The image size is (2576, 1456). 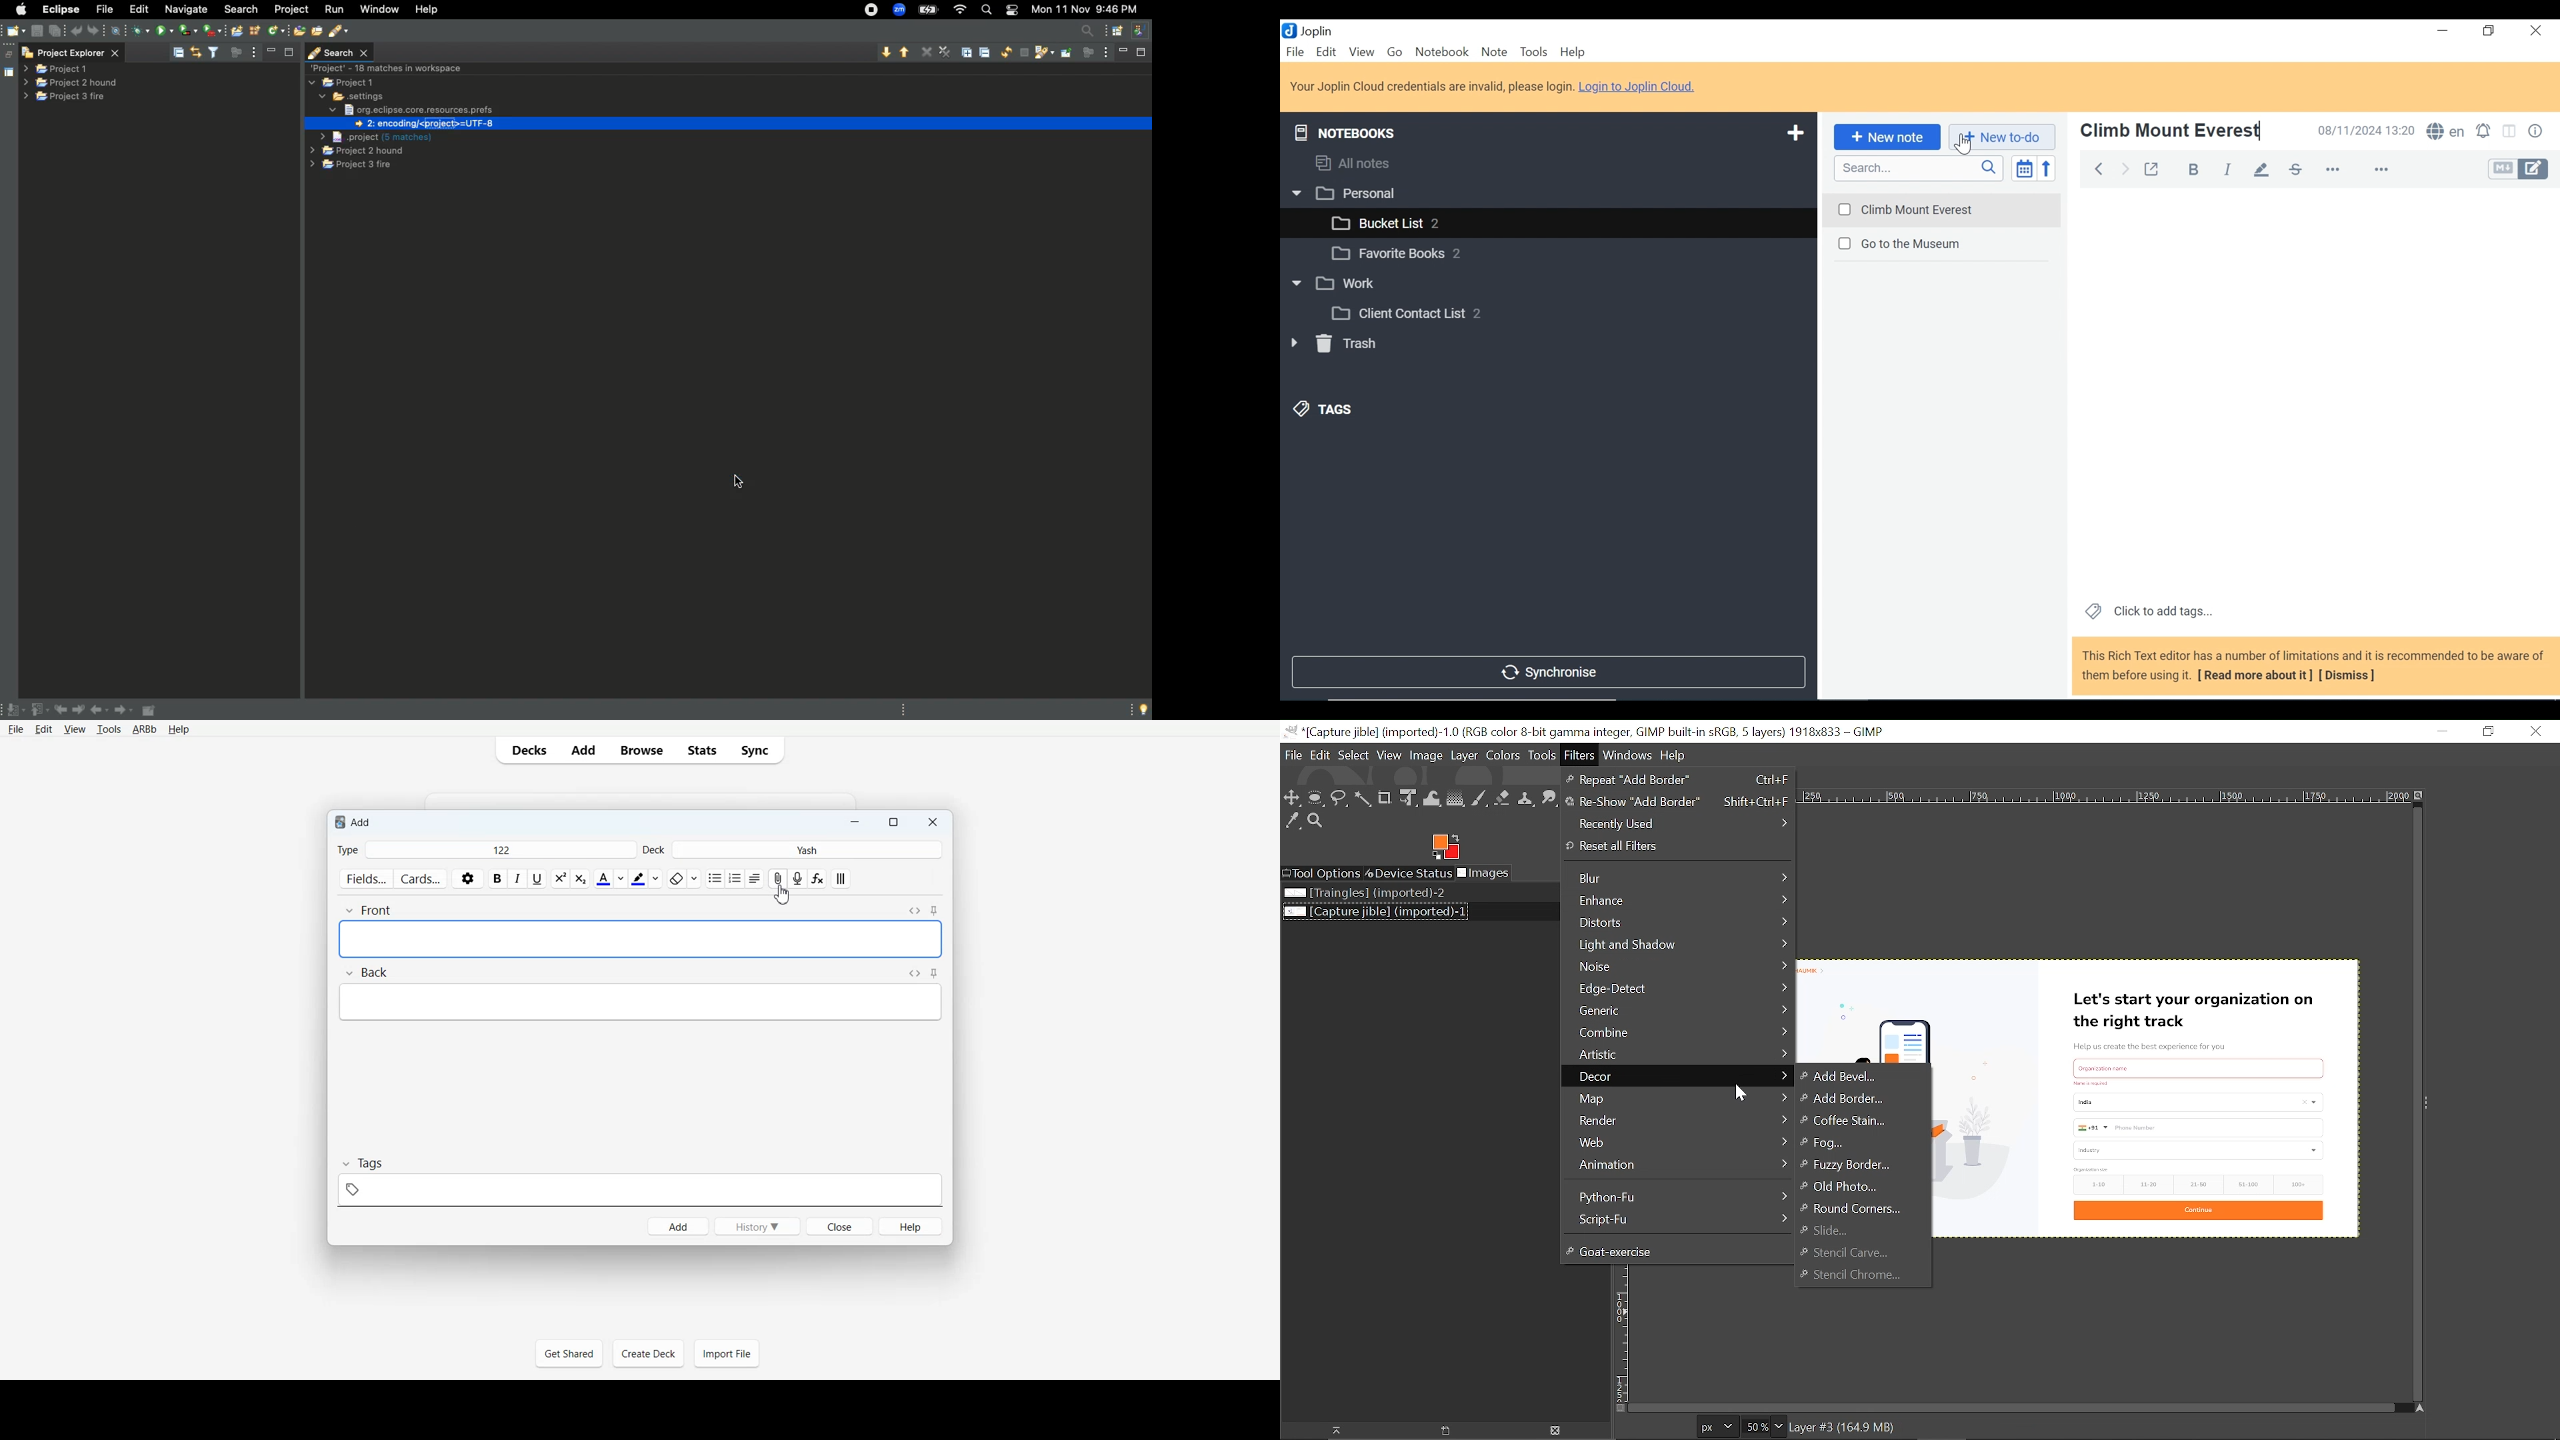 What do you see at coordinates (911, 1226) in the screenshot?
I see `Help` at bounding box center [911, 1226].